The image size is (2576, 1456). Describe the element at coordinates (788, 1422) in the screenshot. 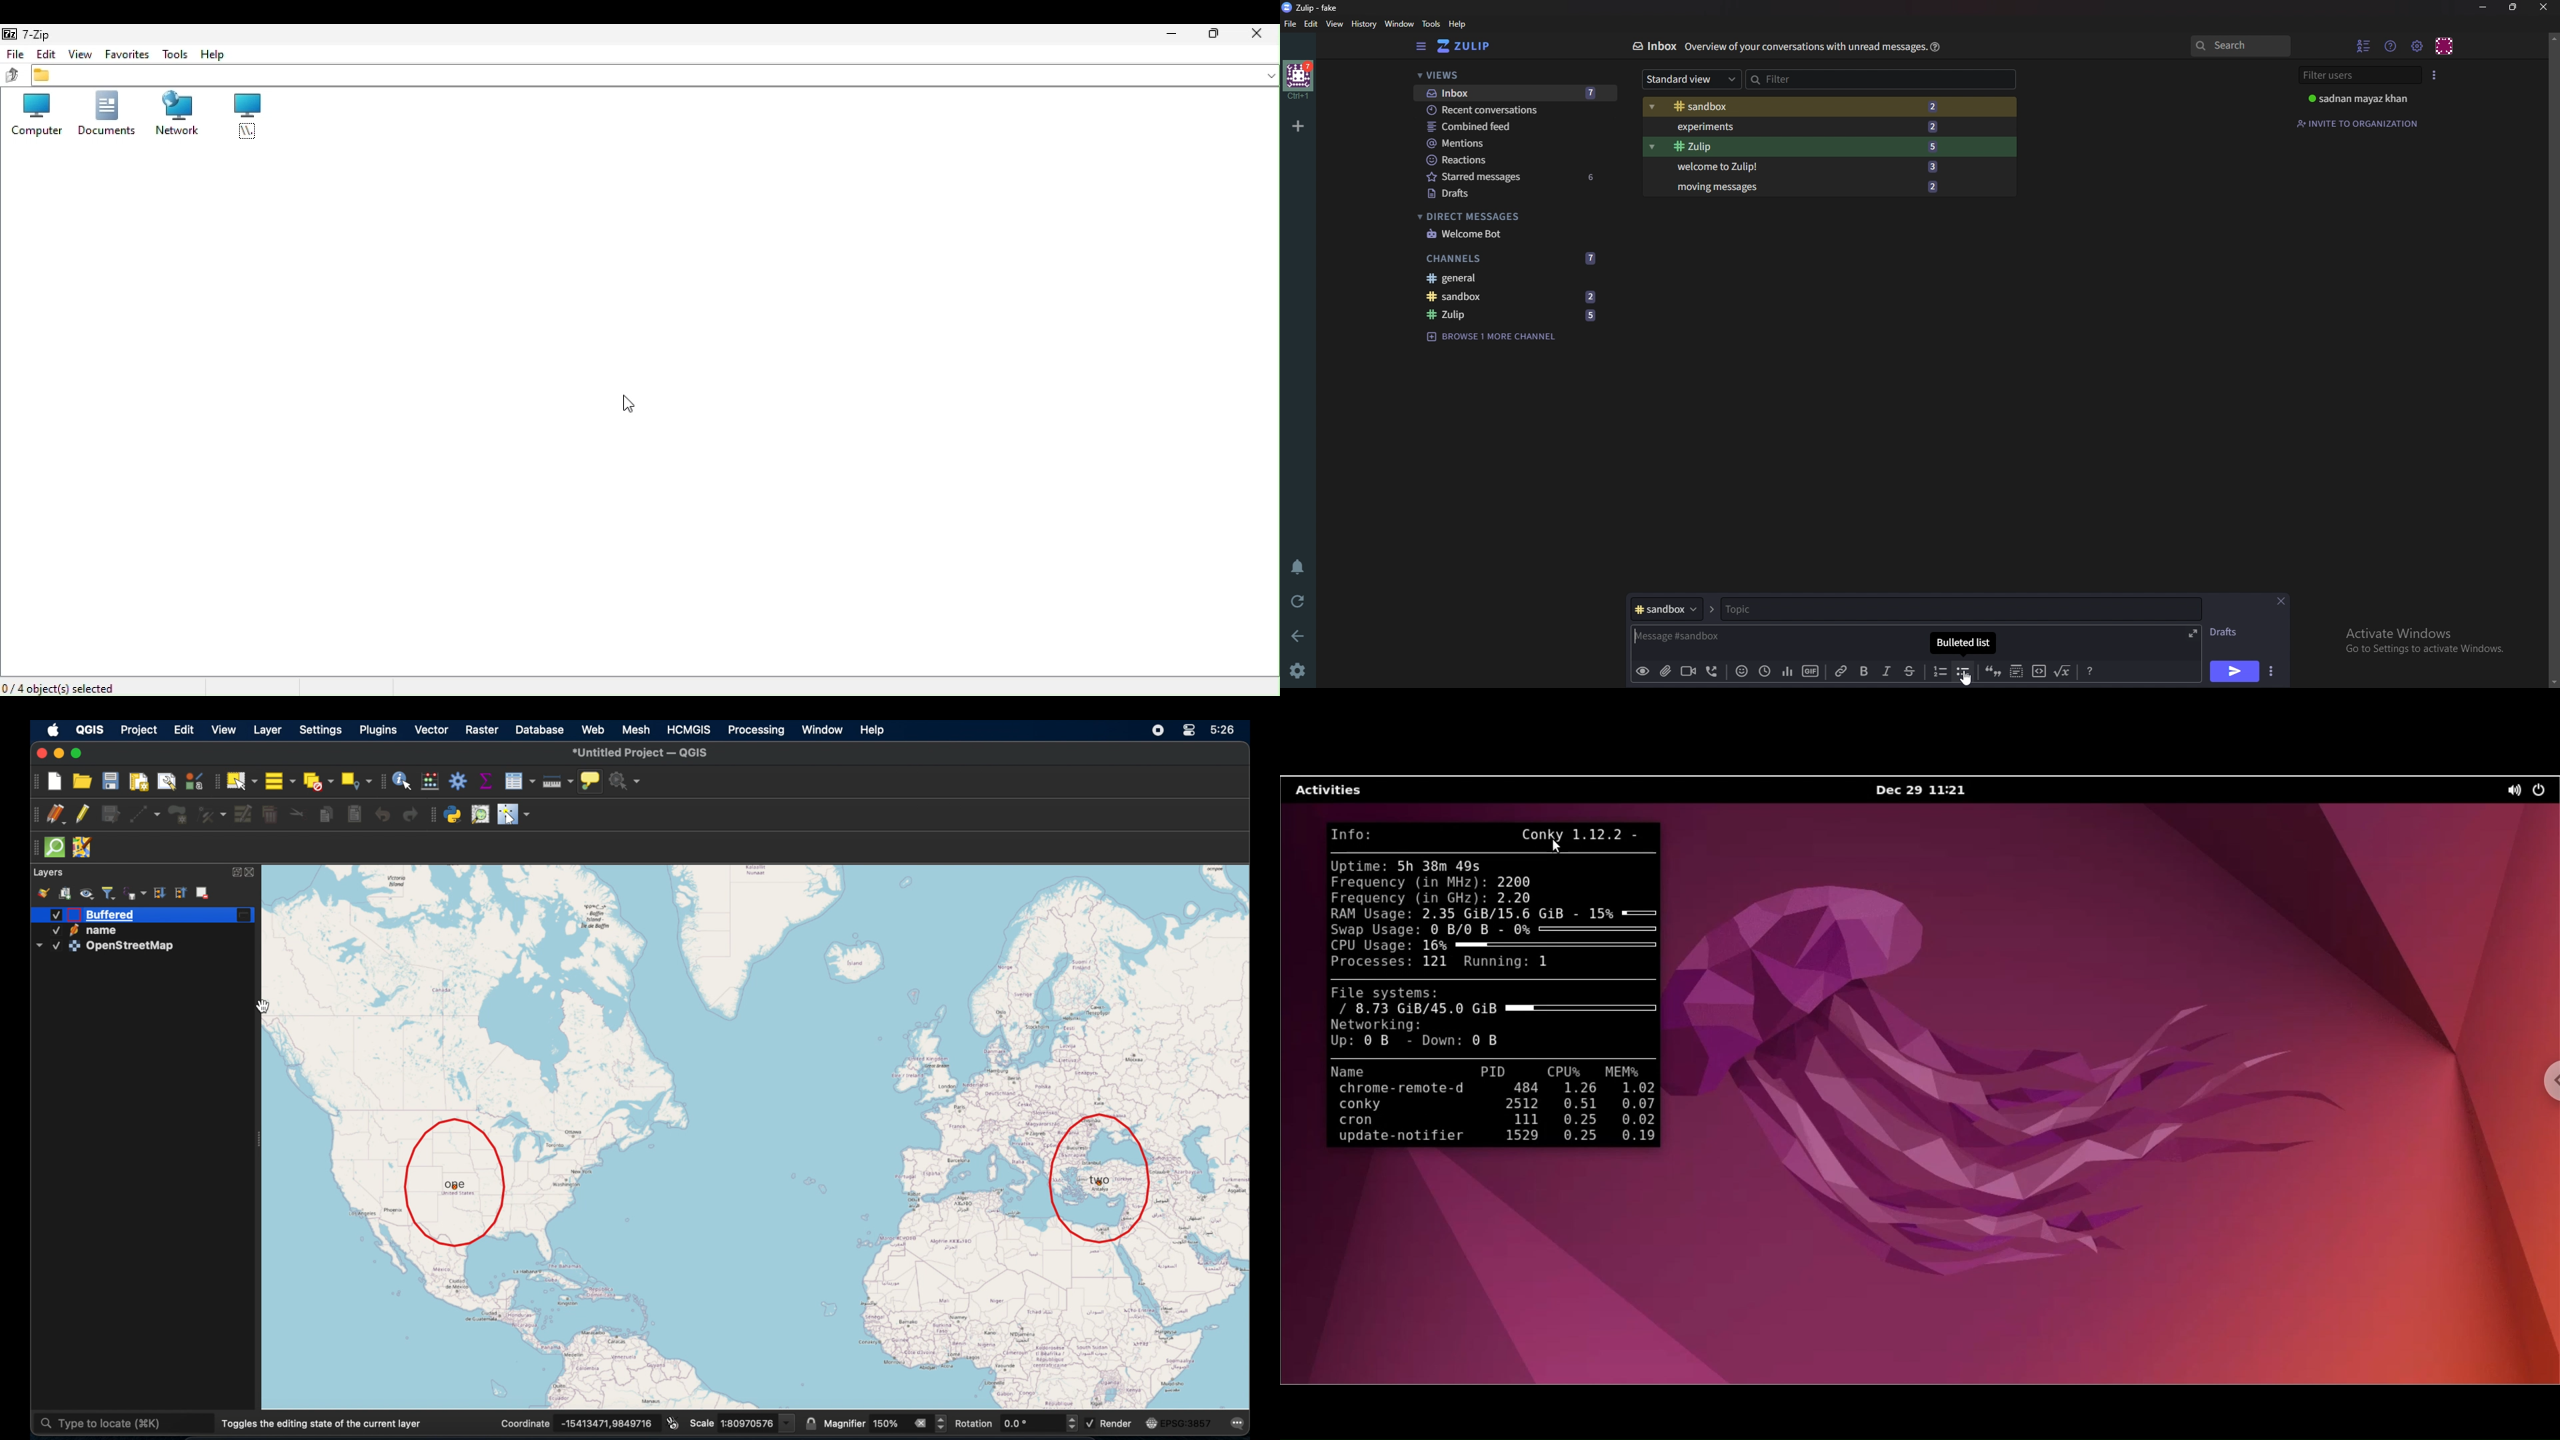

I see `drop down` at that location.